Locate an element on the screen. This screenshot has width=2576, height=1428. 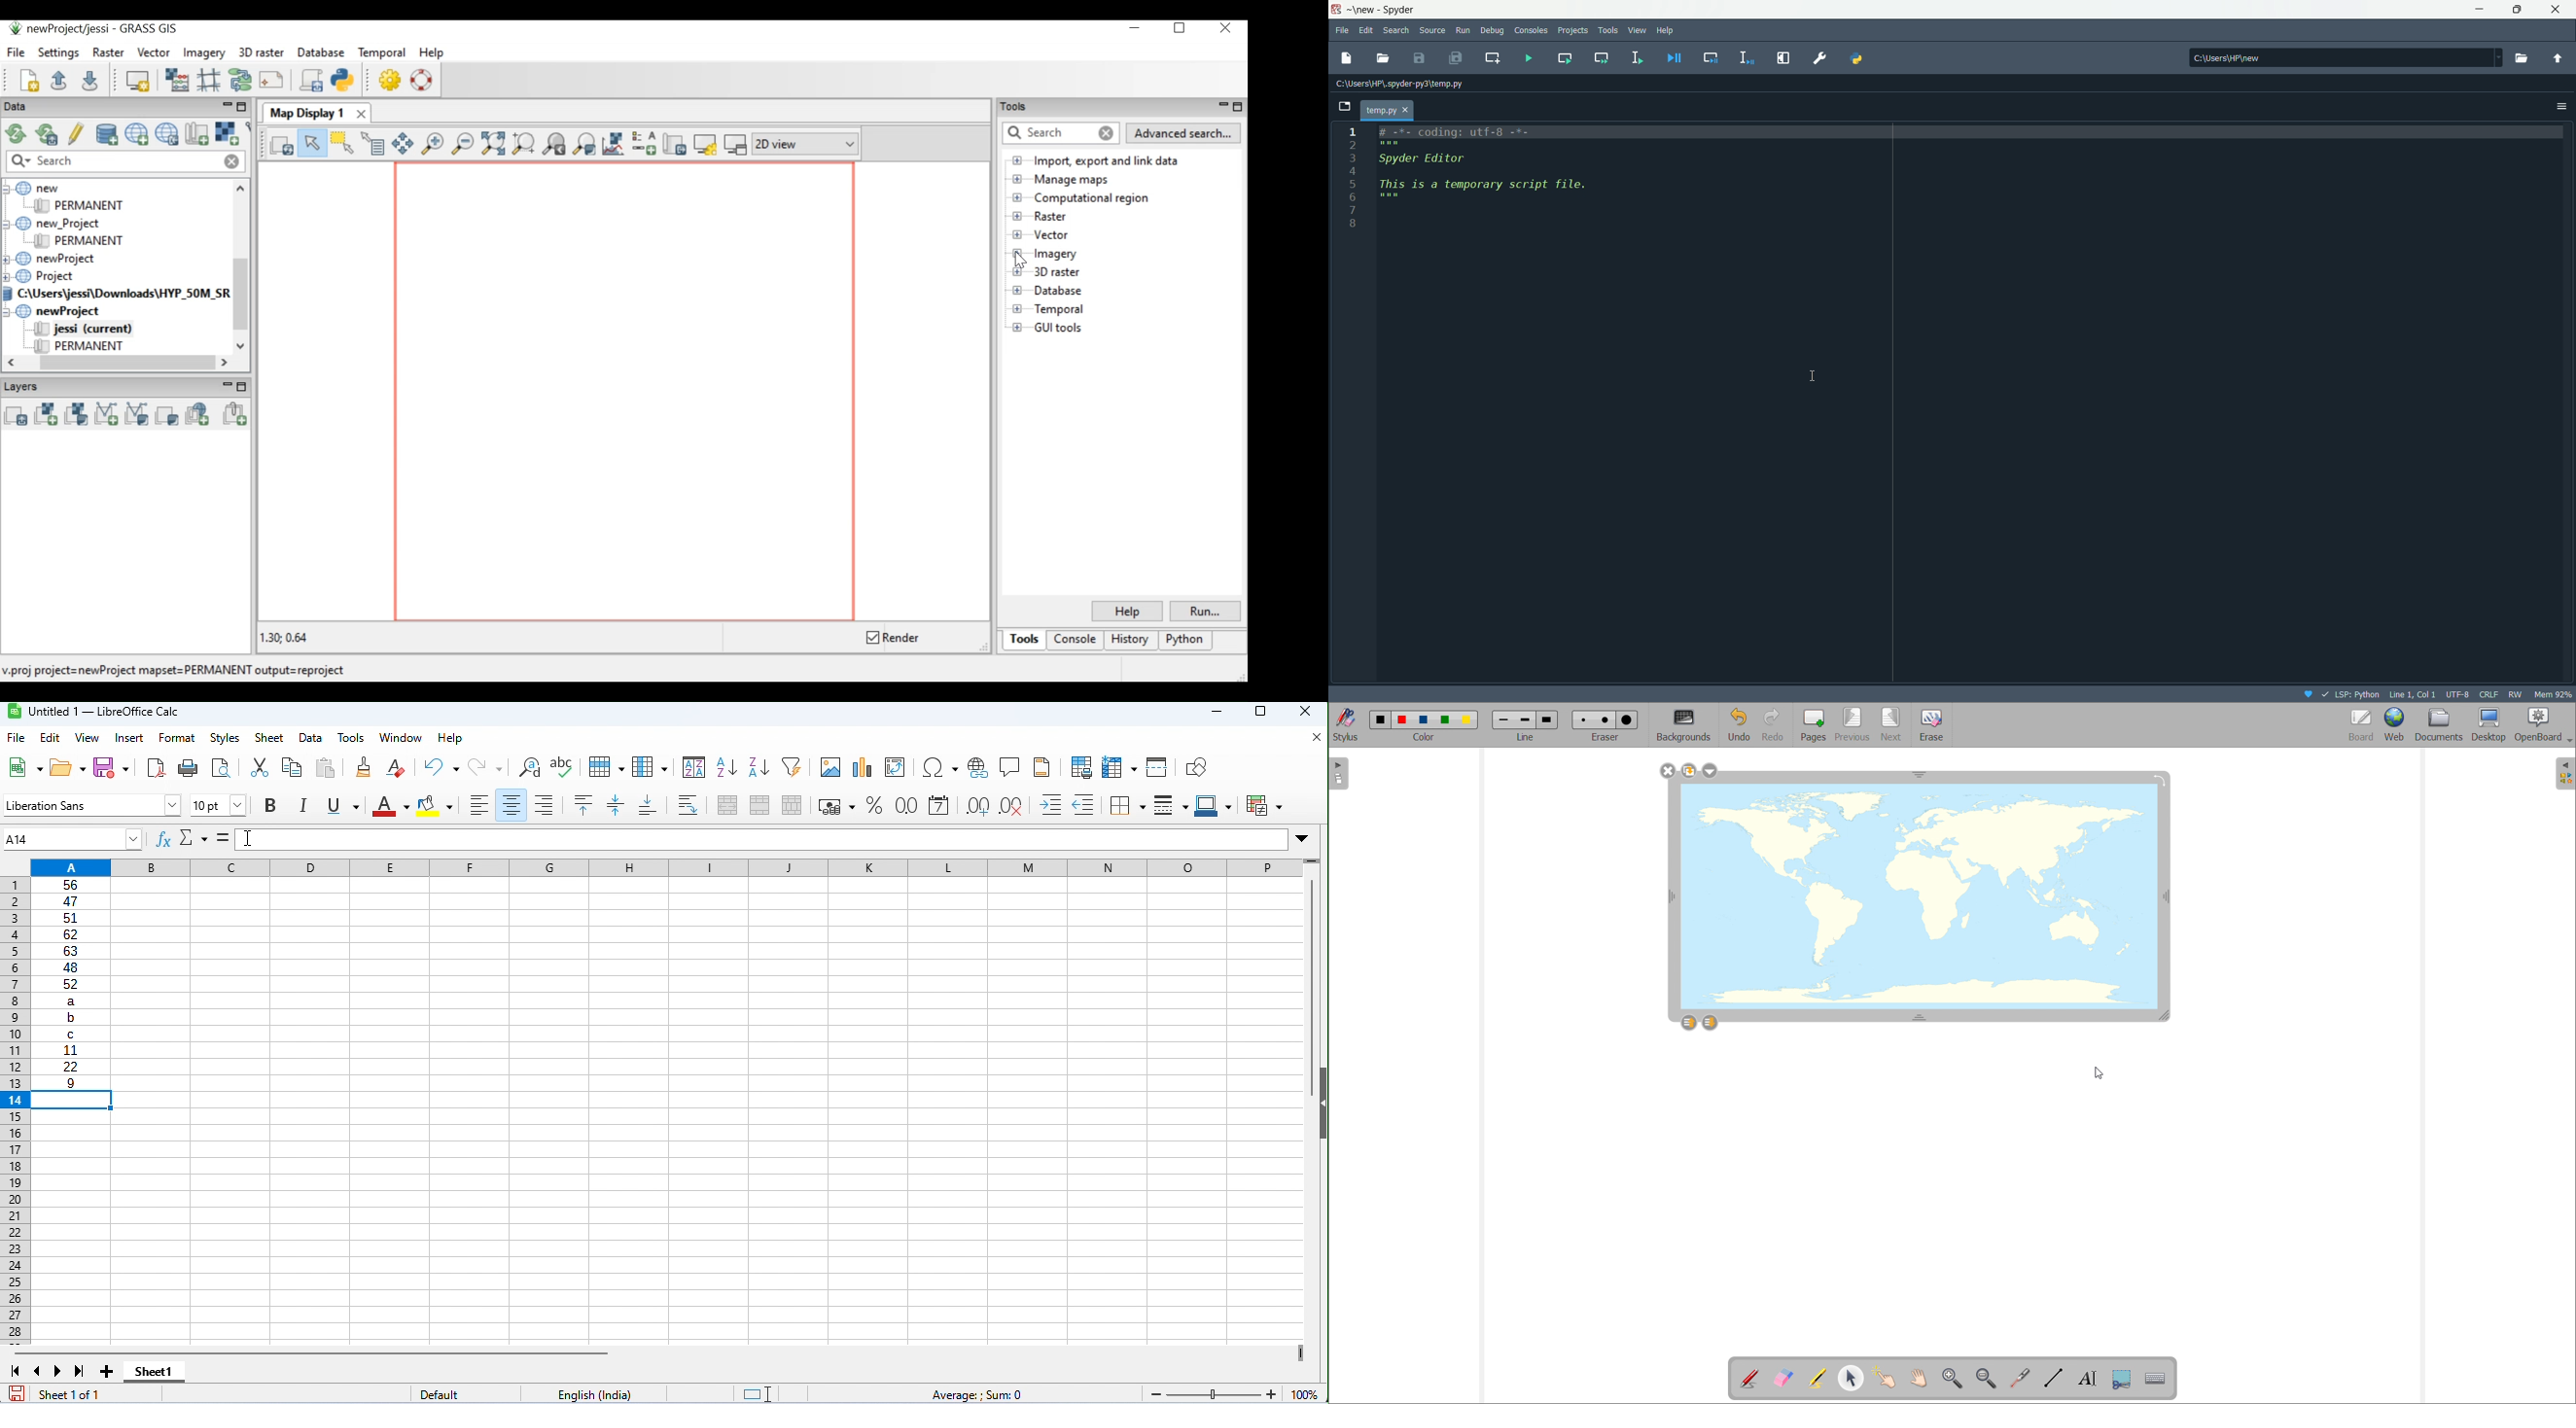
sort ascending is located at coordinates (725, 768).